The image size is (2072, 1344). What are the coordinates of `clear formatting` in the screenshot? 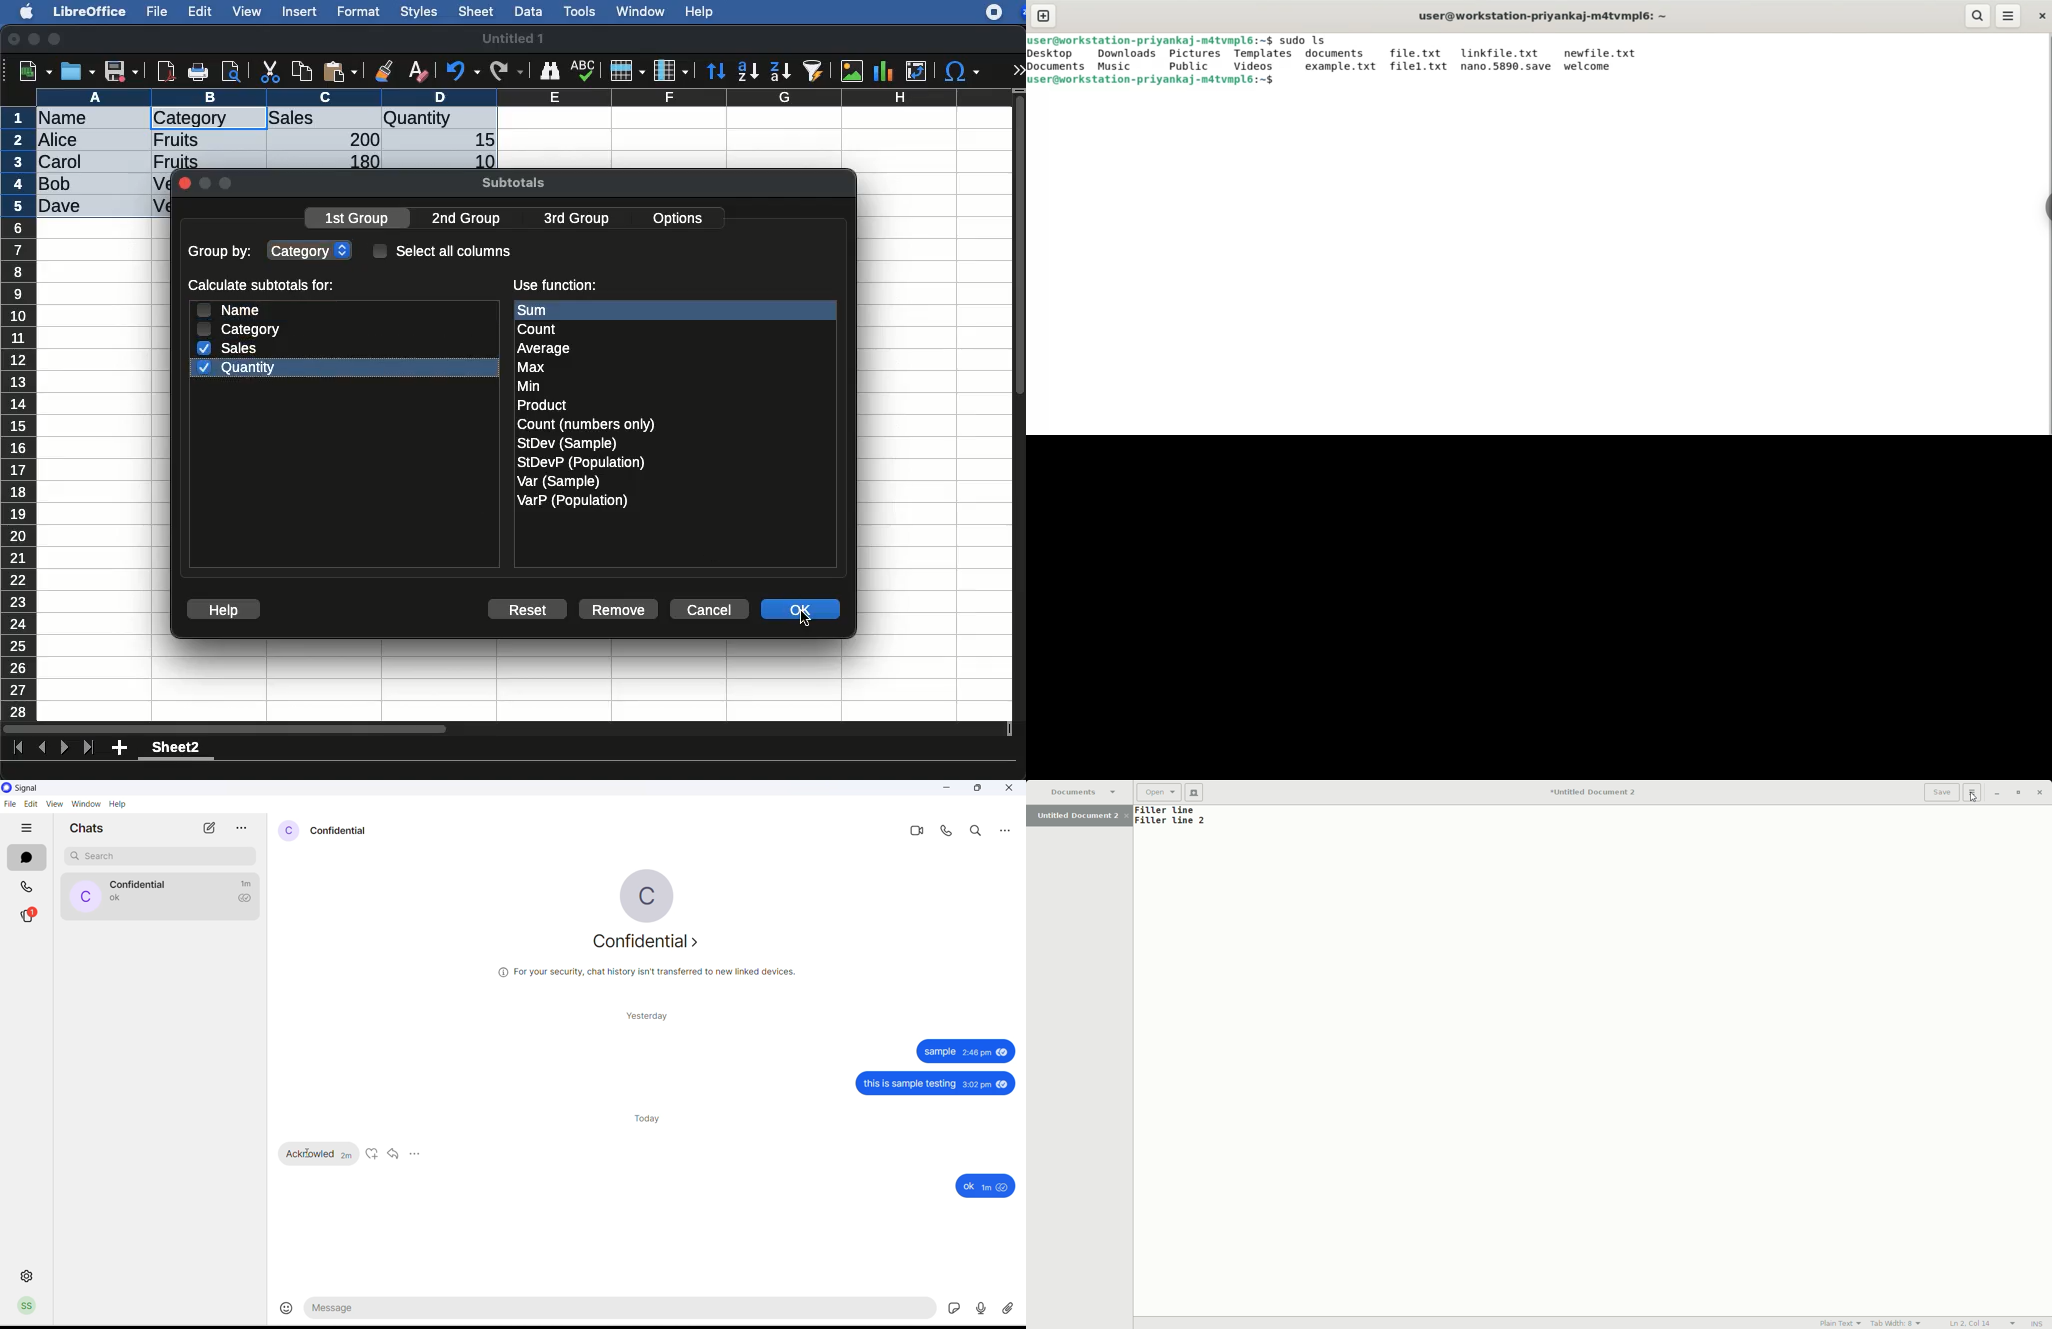 It's located at (417, 72).